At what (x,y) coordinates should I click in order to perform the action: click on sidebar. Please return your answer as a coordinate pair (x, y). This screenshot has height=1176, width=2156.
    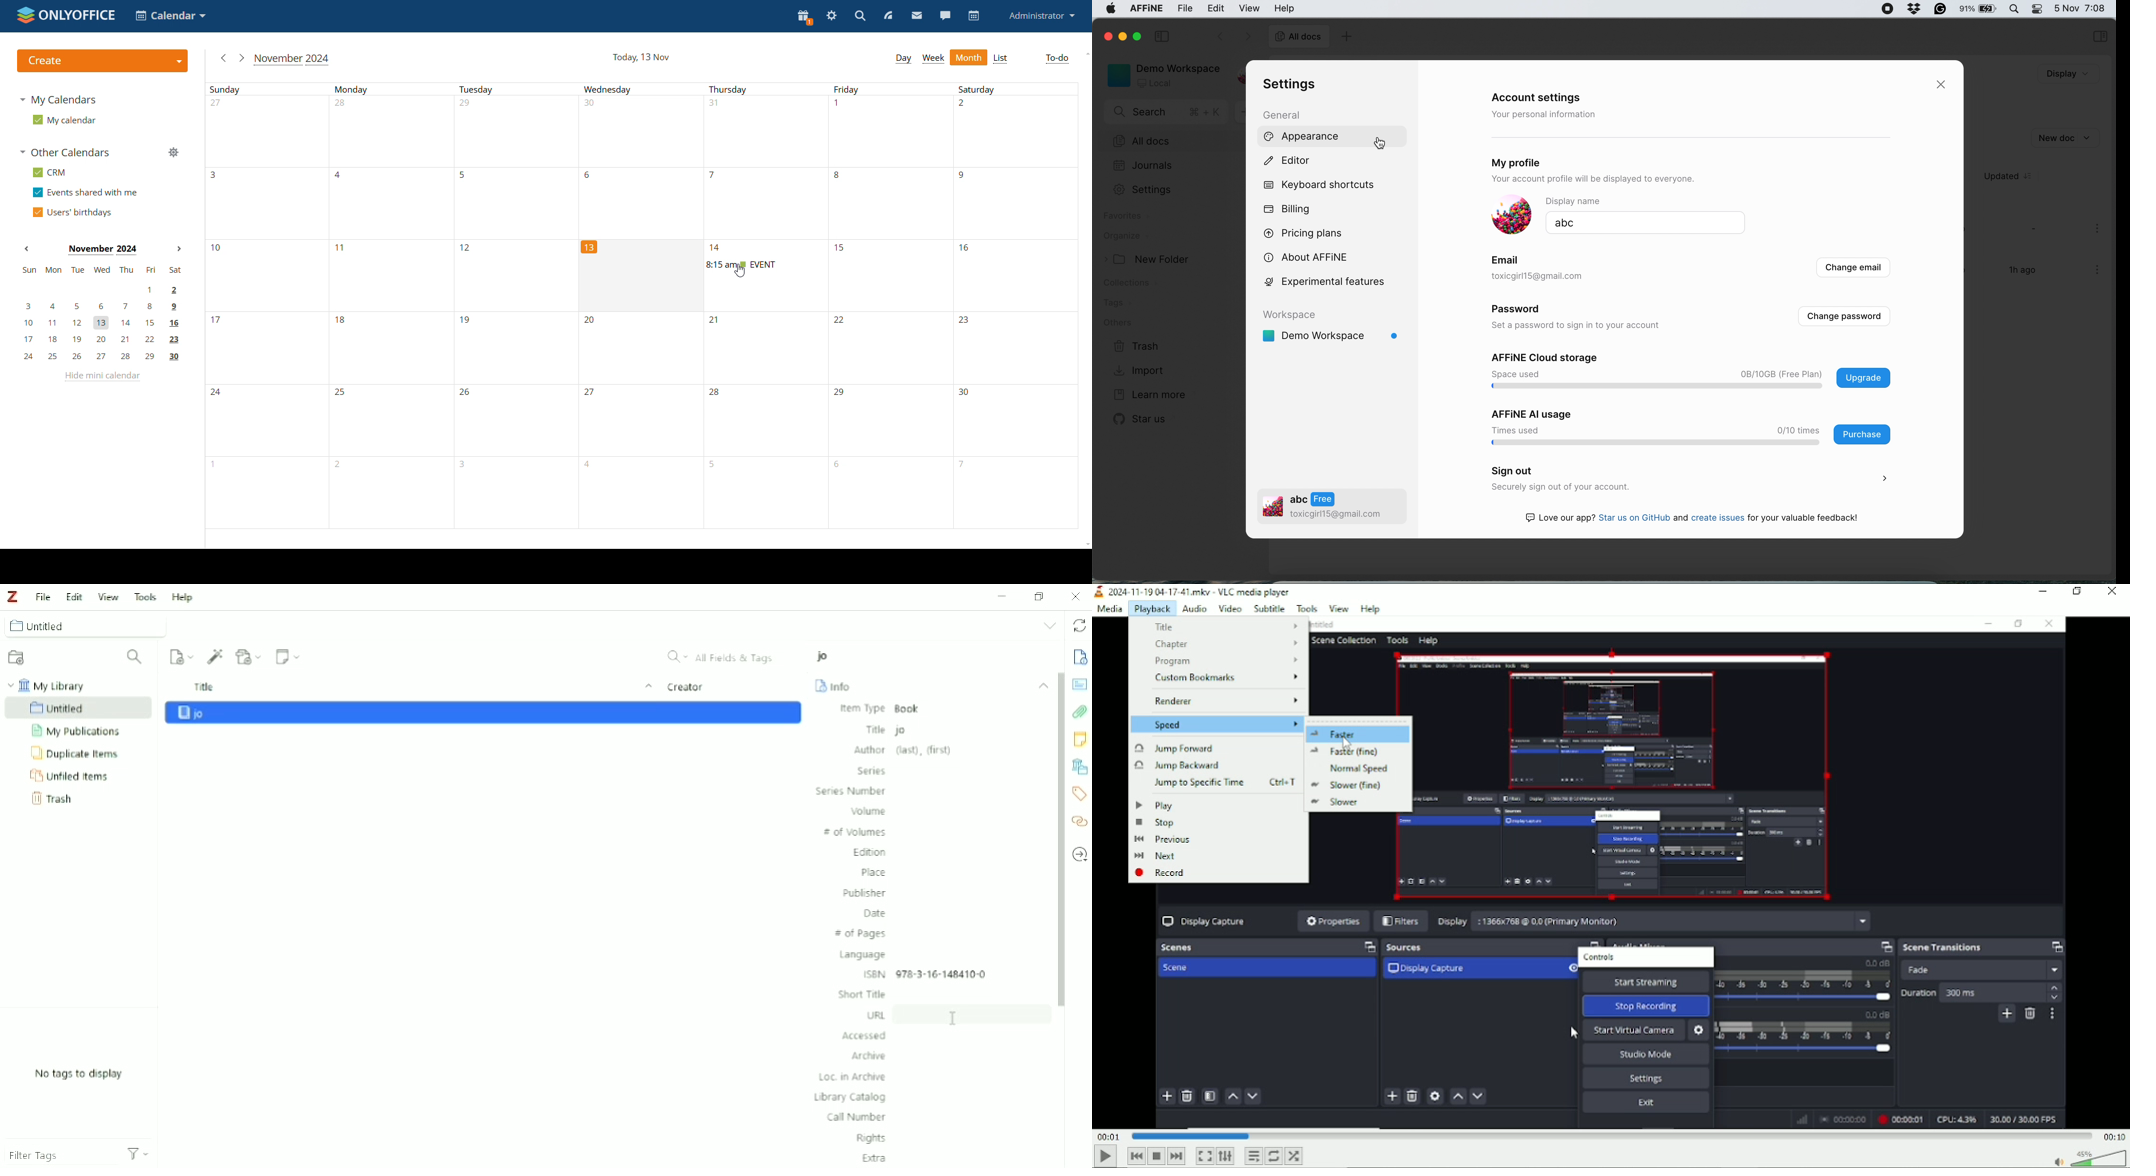
    Looking at the image, I should click on (2099, 36).